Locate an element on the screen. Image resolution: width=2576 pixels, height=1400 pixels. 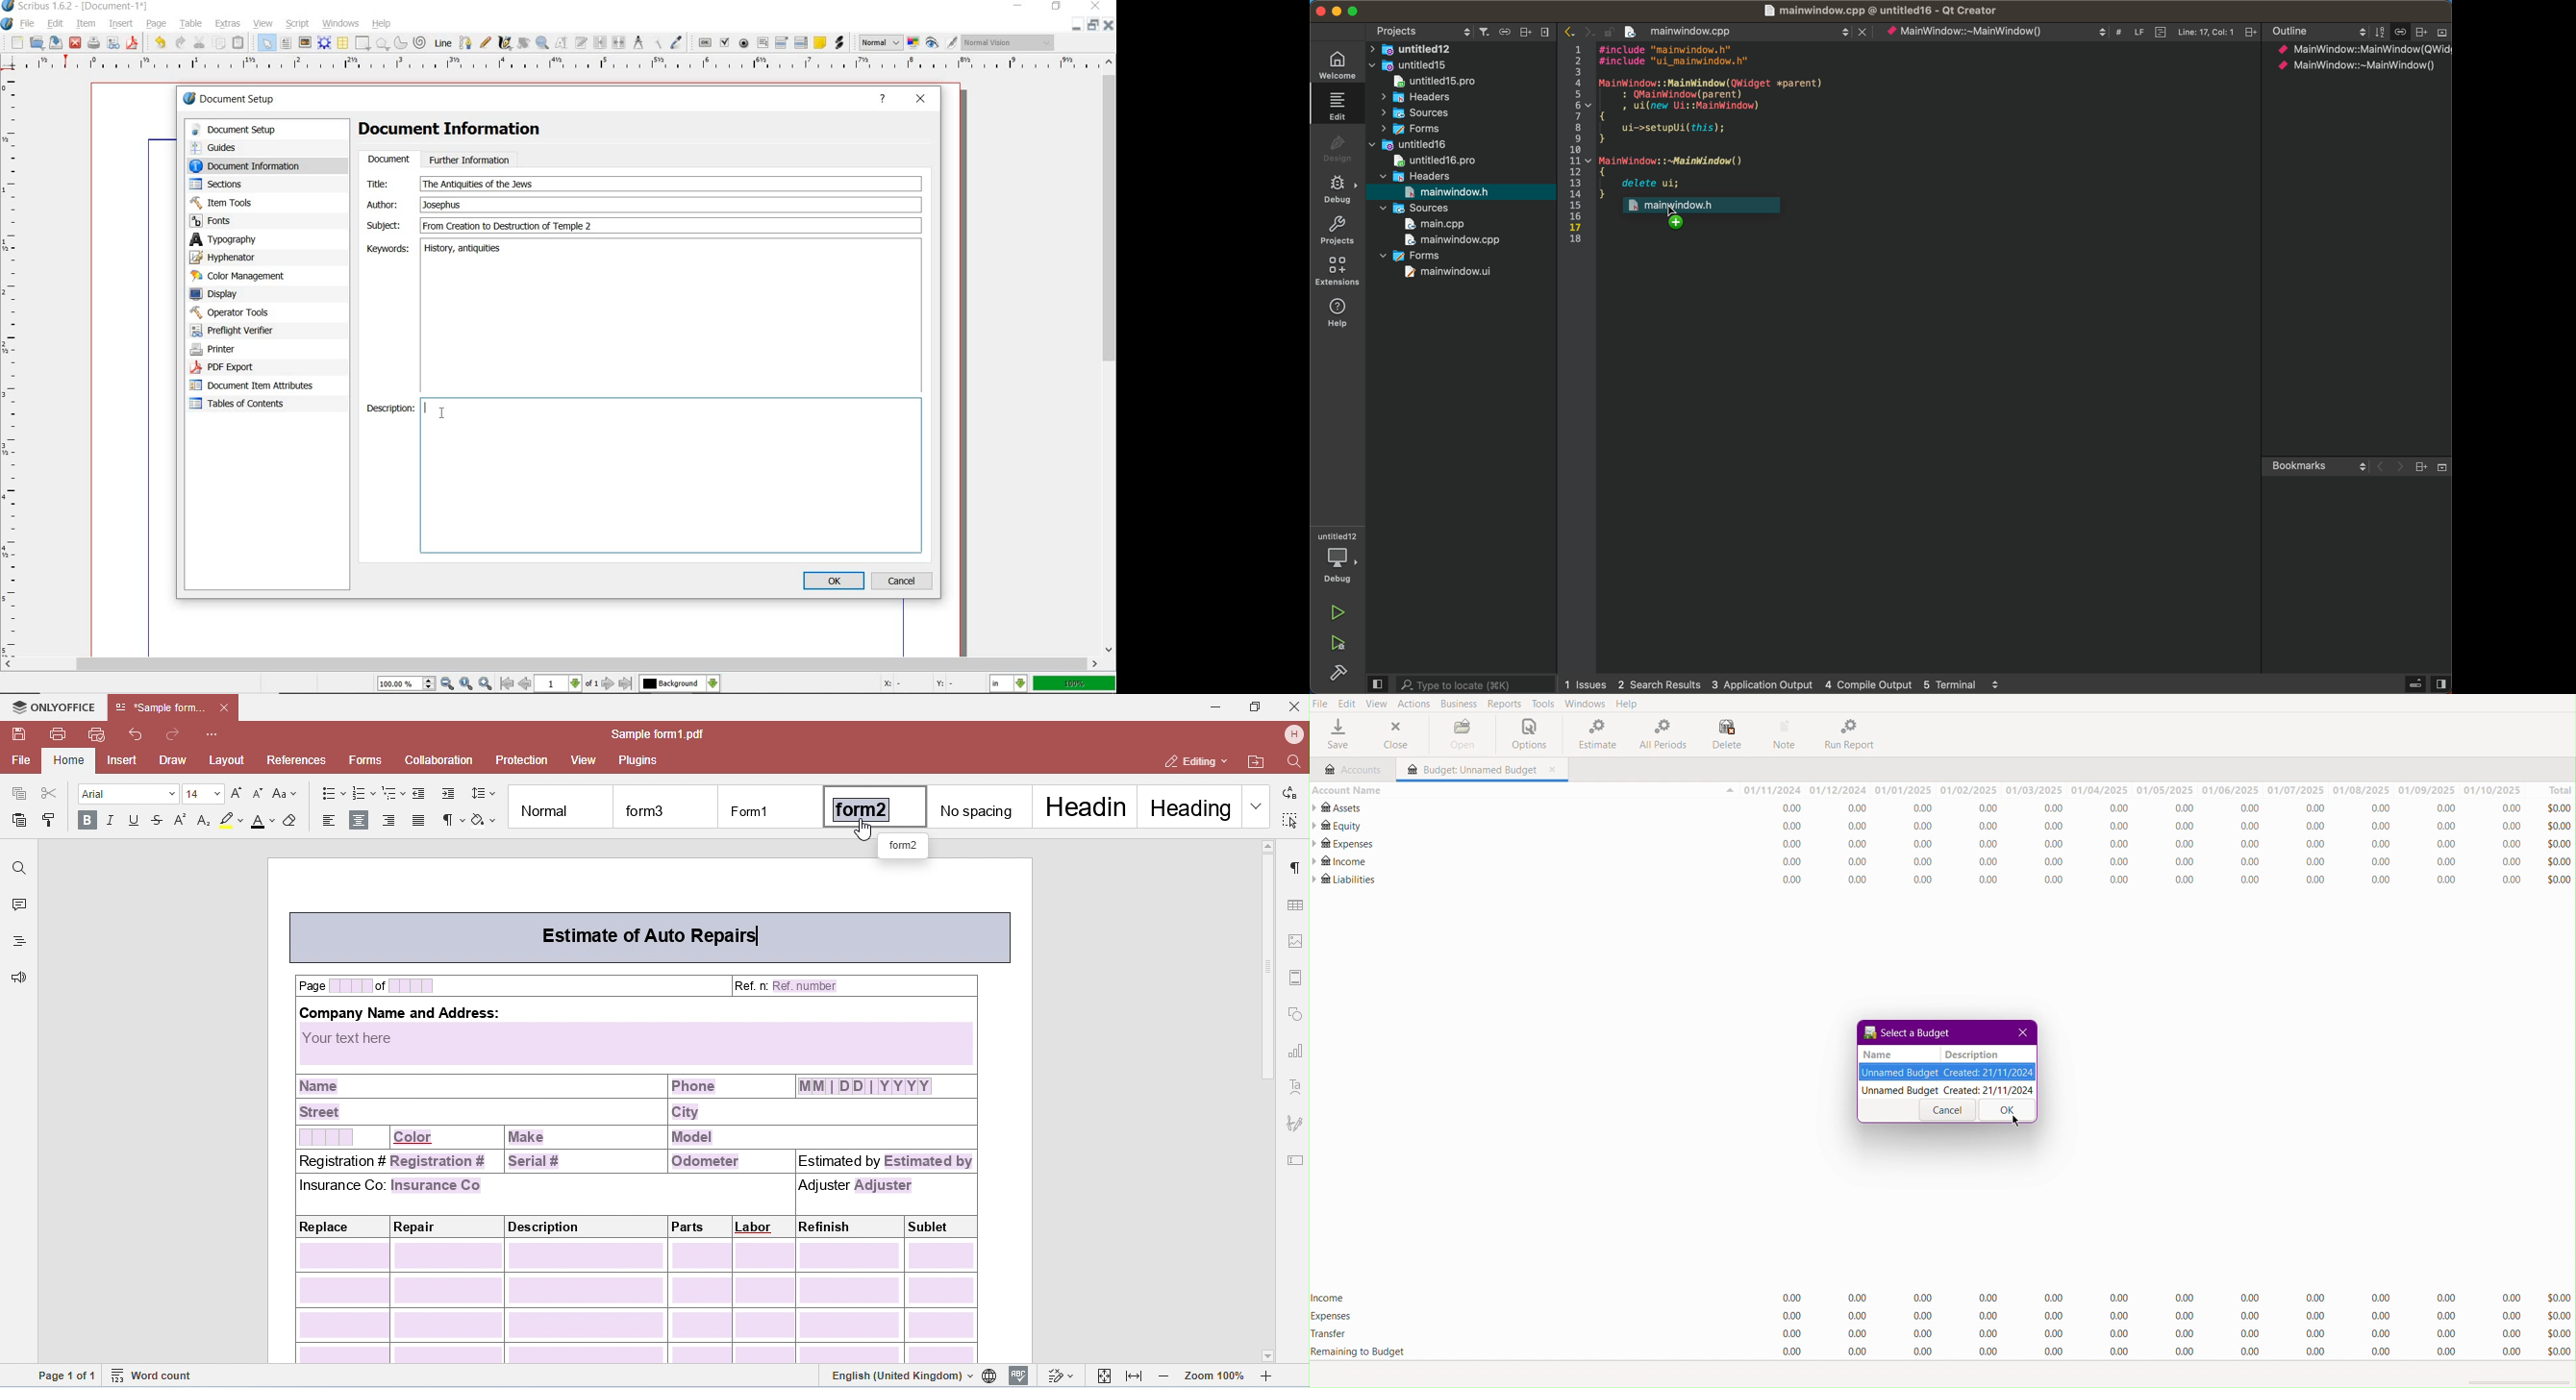
Total Values is located at coordinates (2560, 842).